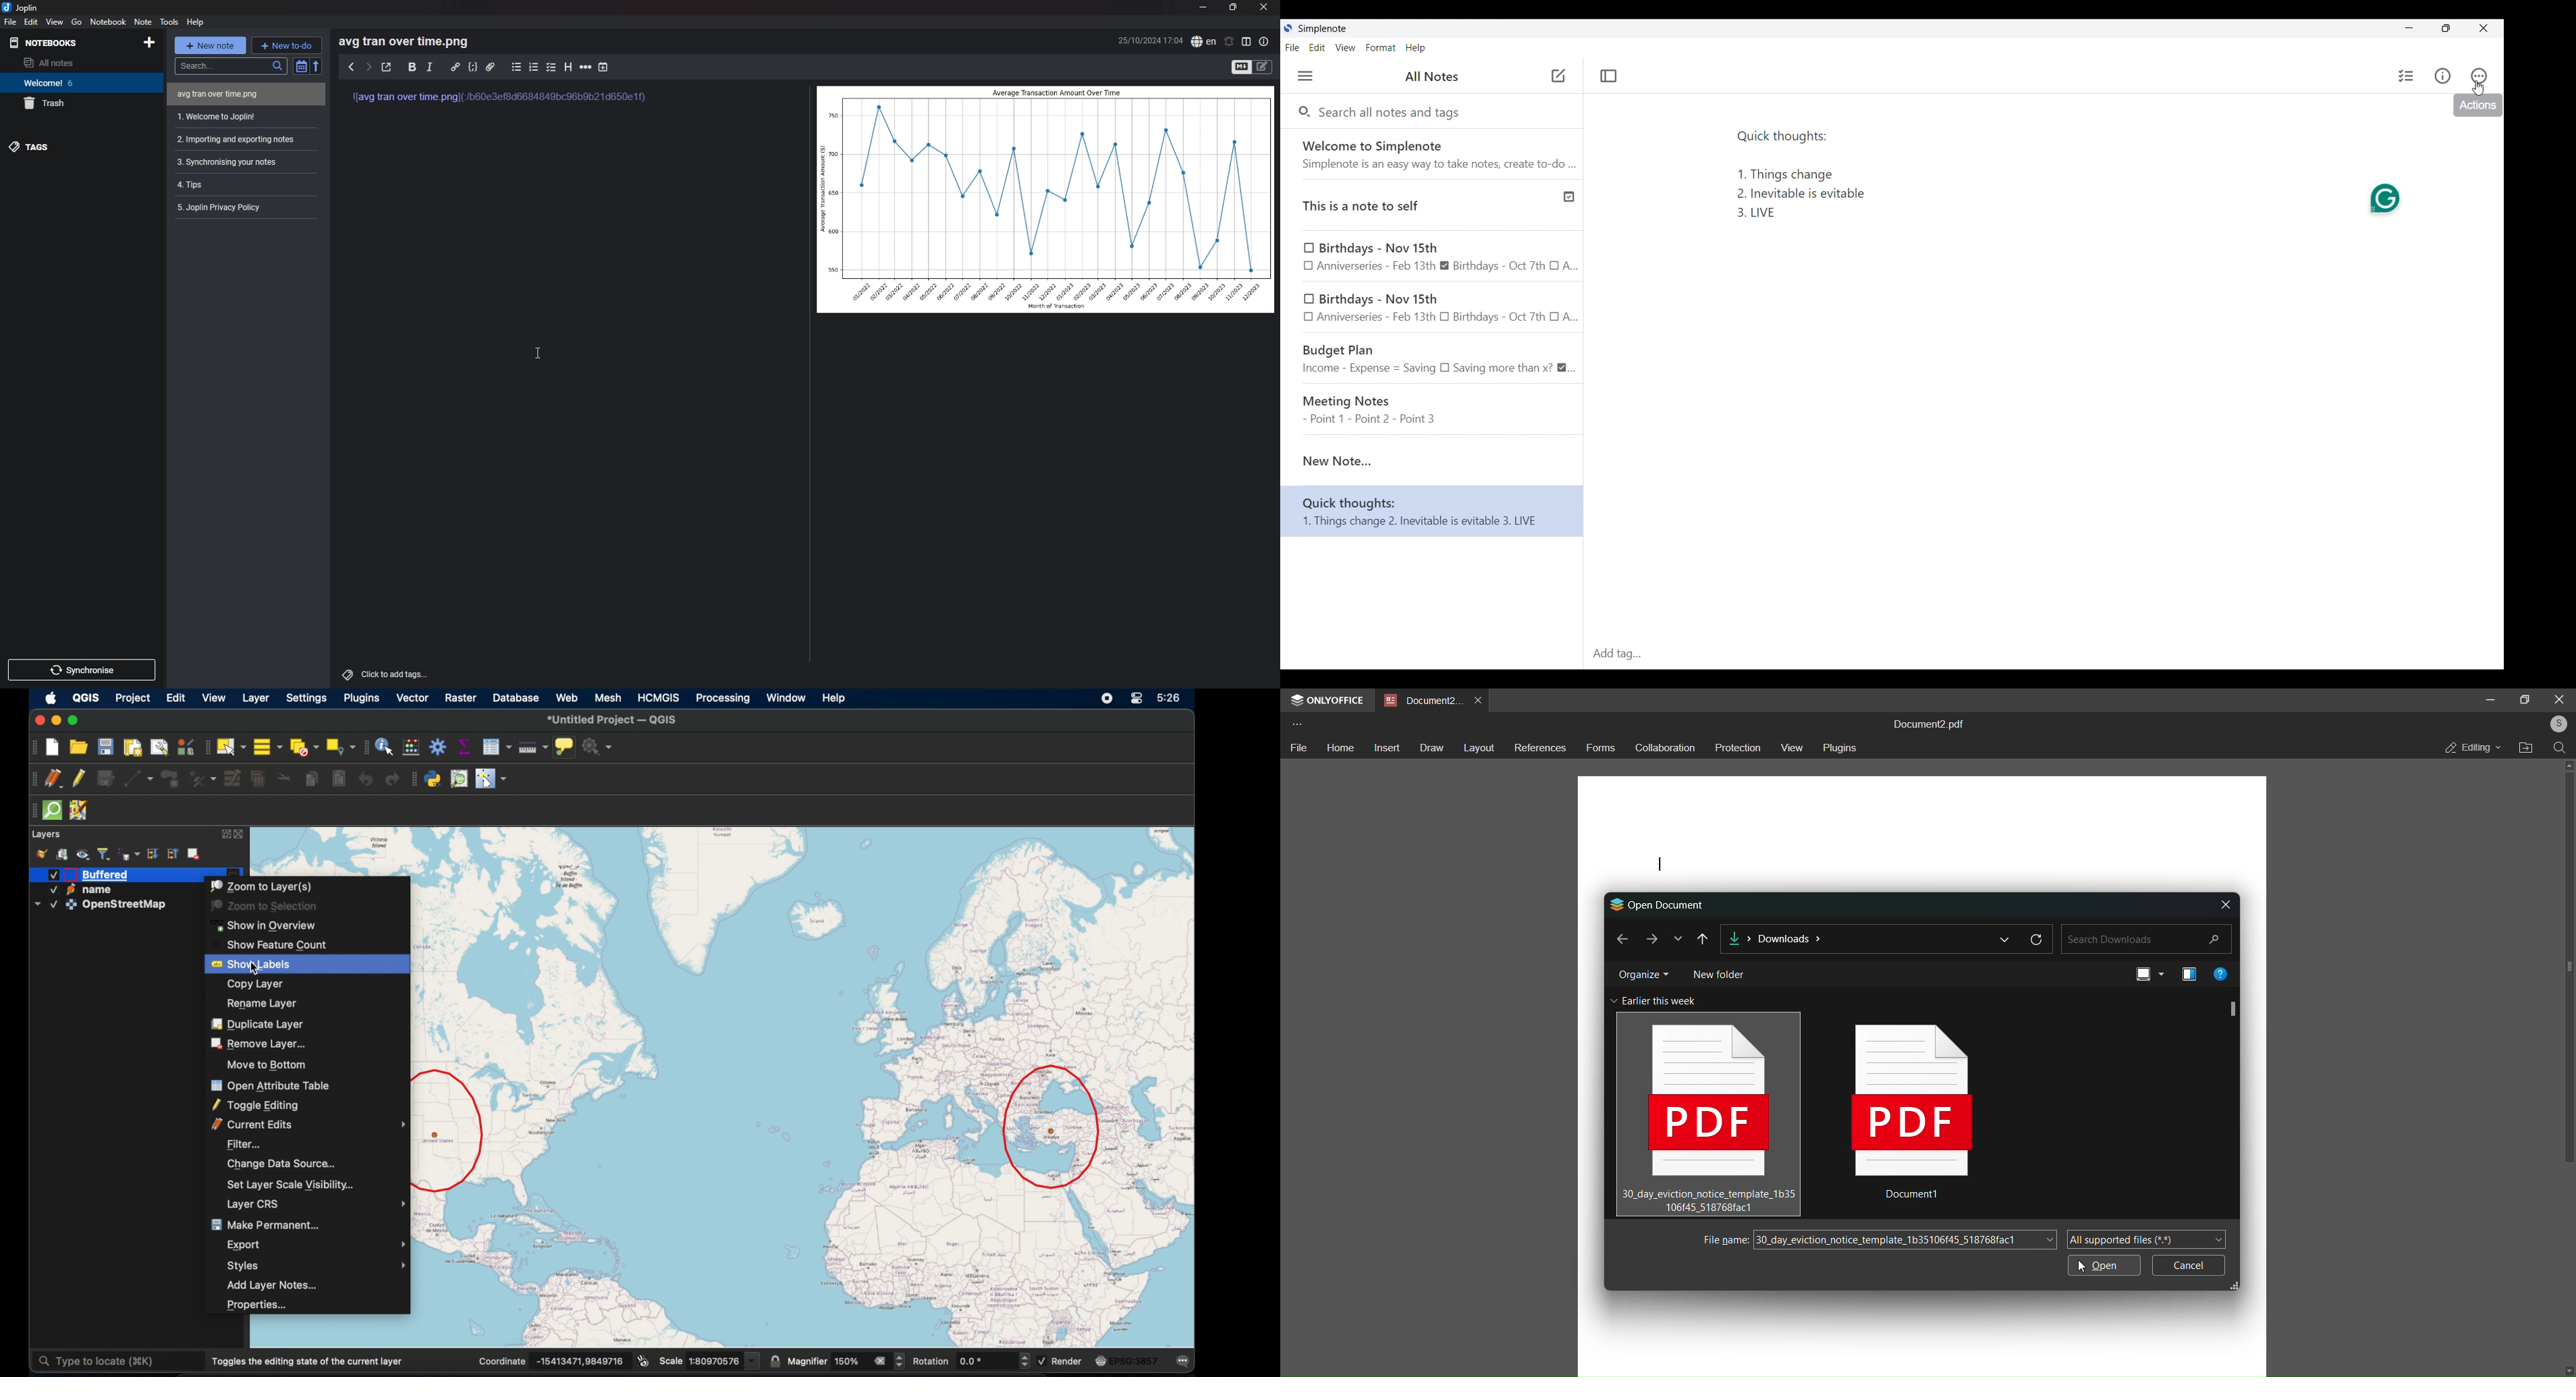 This screenshot has height=1400, width=2576. I want to click on set alarm, so click(1230, 41).